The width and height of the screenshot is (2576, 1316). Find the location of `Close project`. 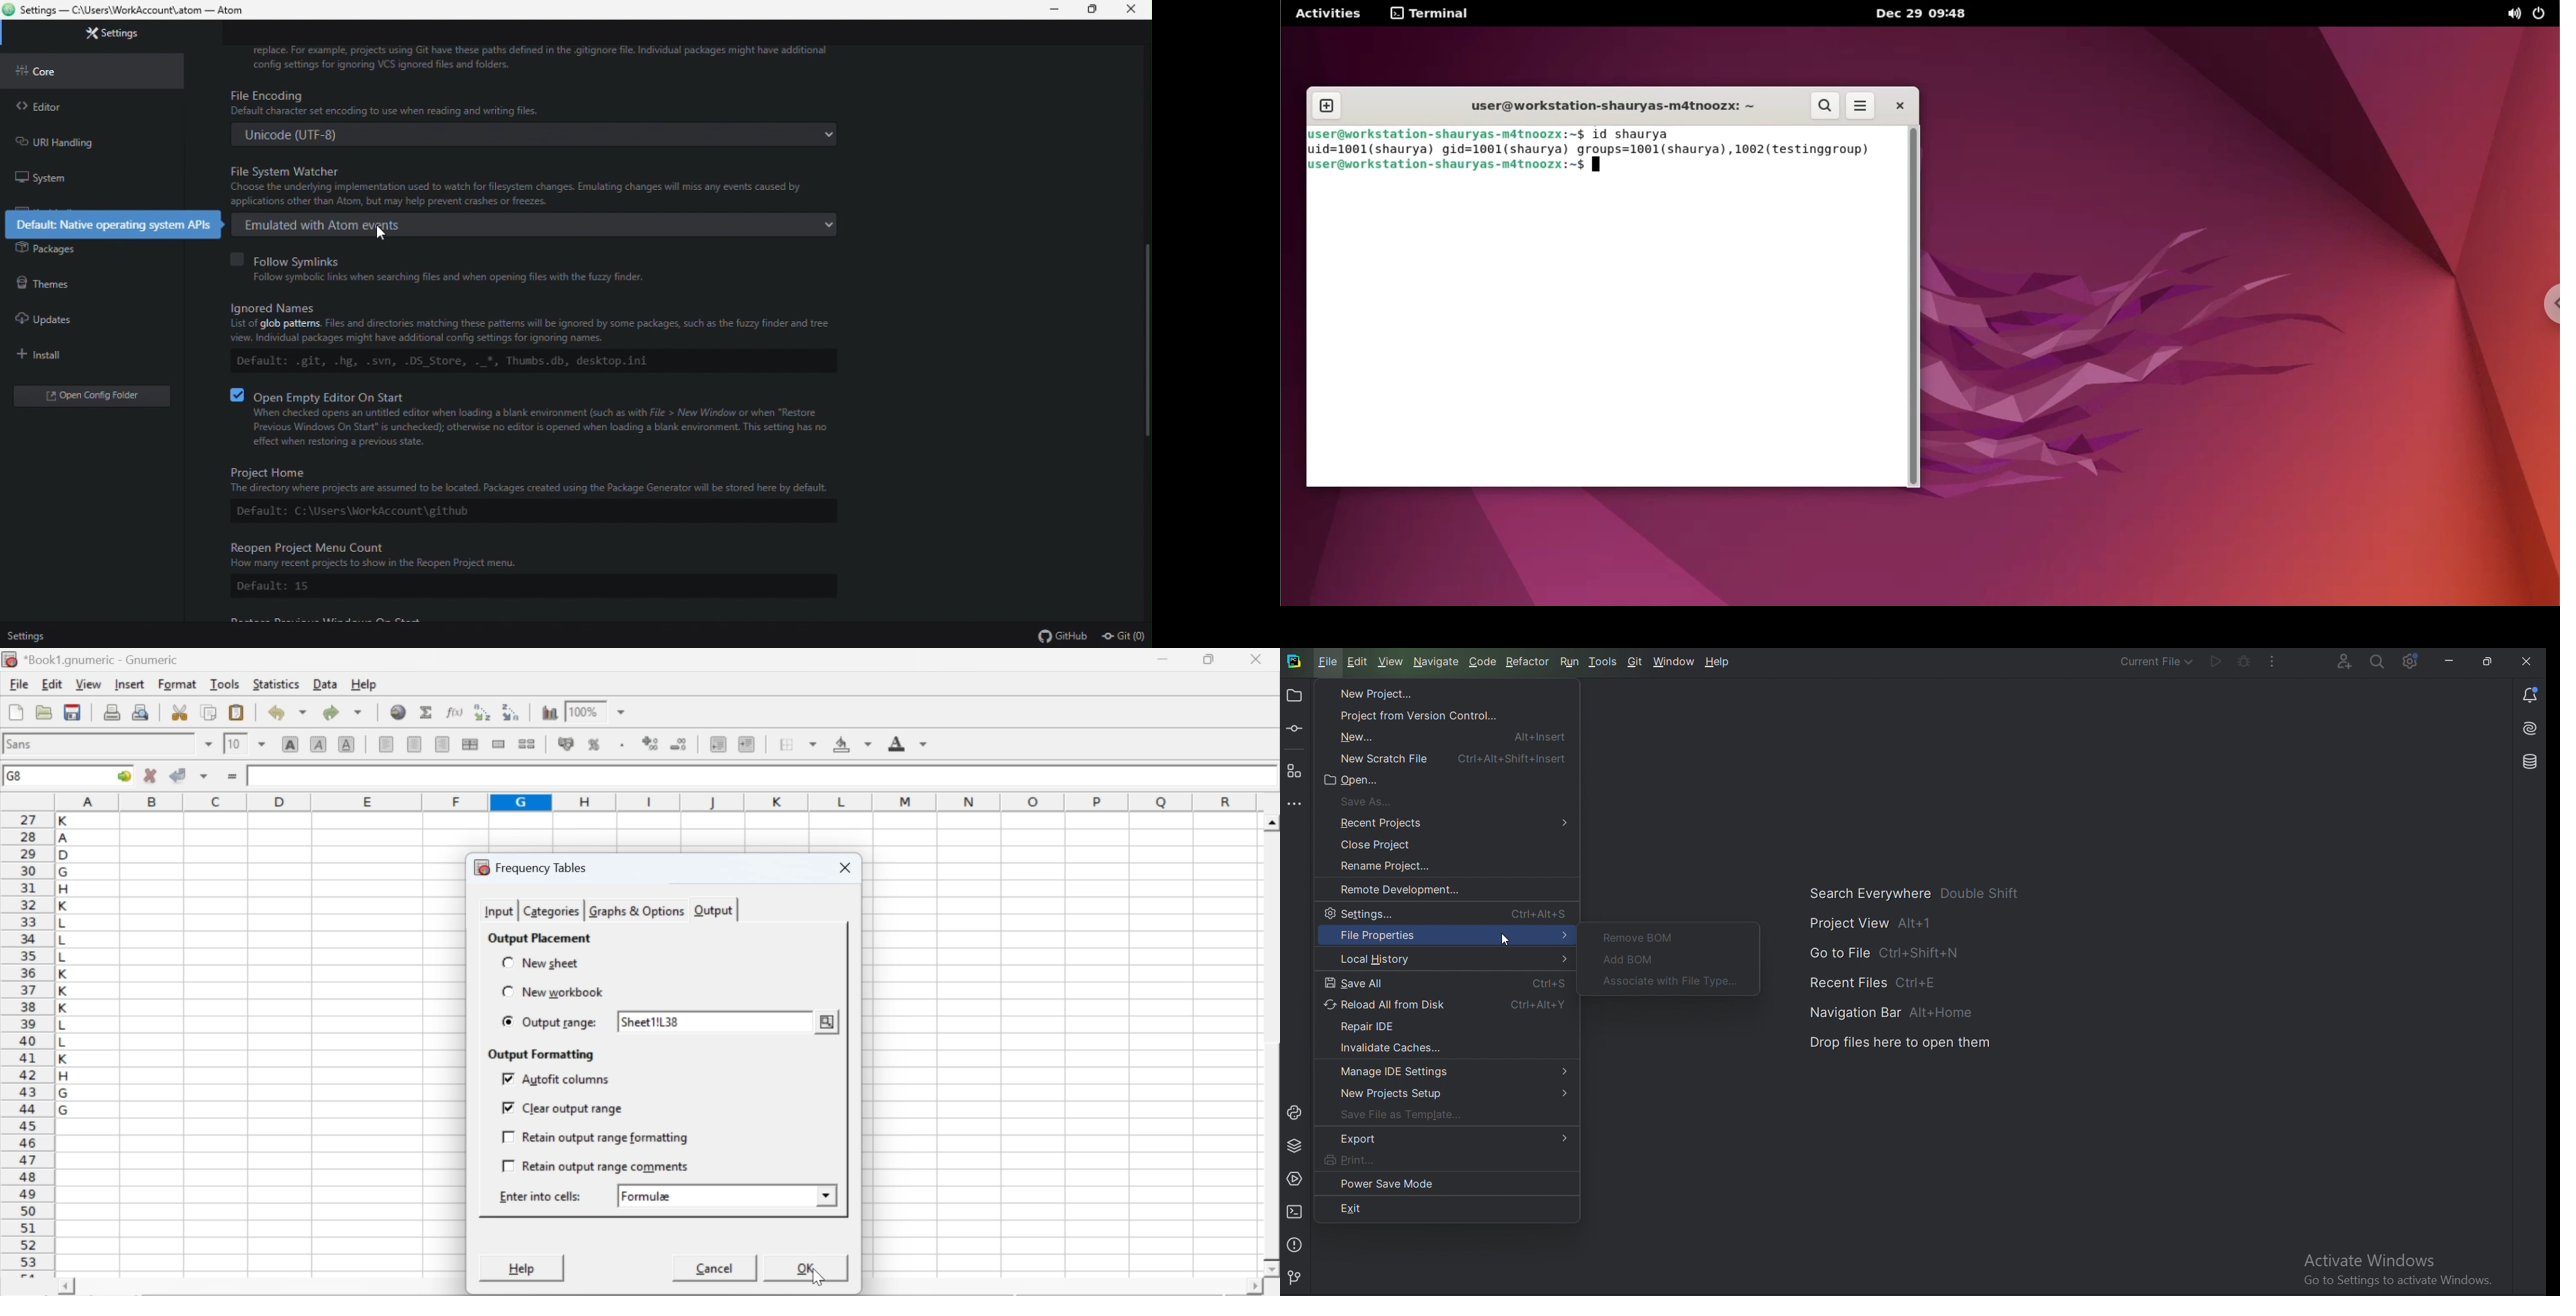

Close project is located at coordinates (1385, 844).